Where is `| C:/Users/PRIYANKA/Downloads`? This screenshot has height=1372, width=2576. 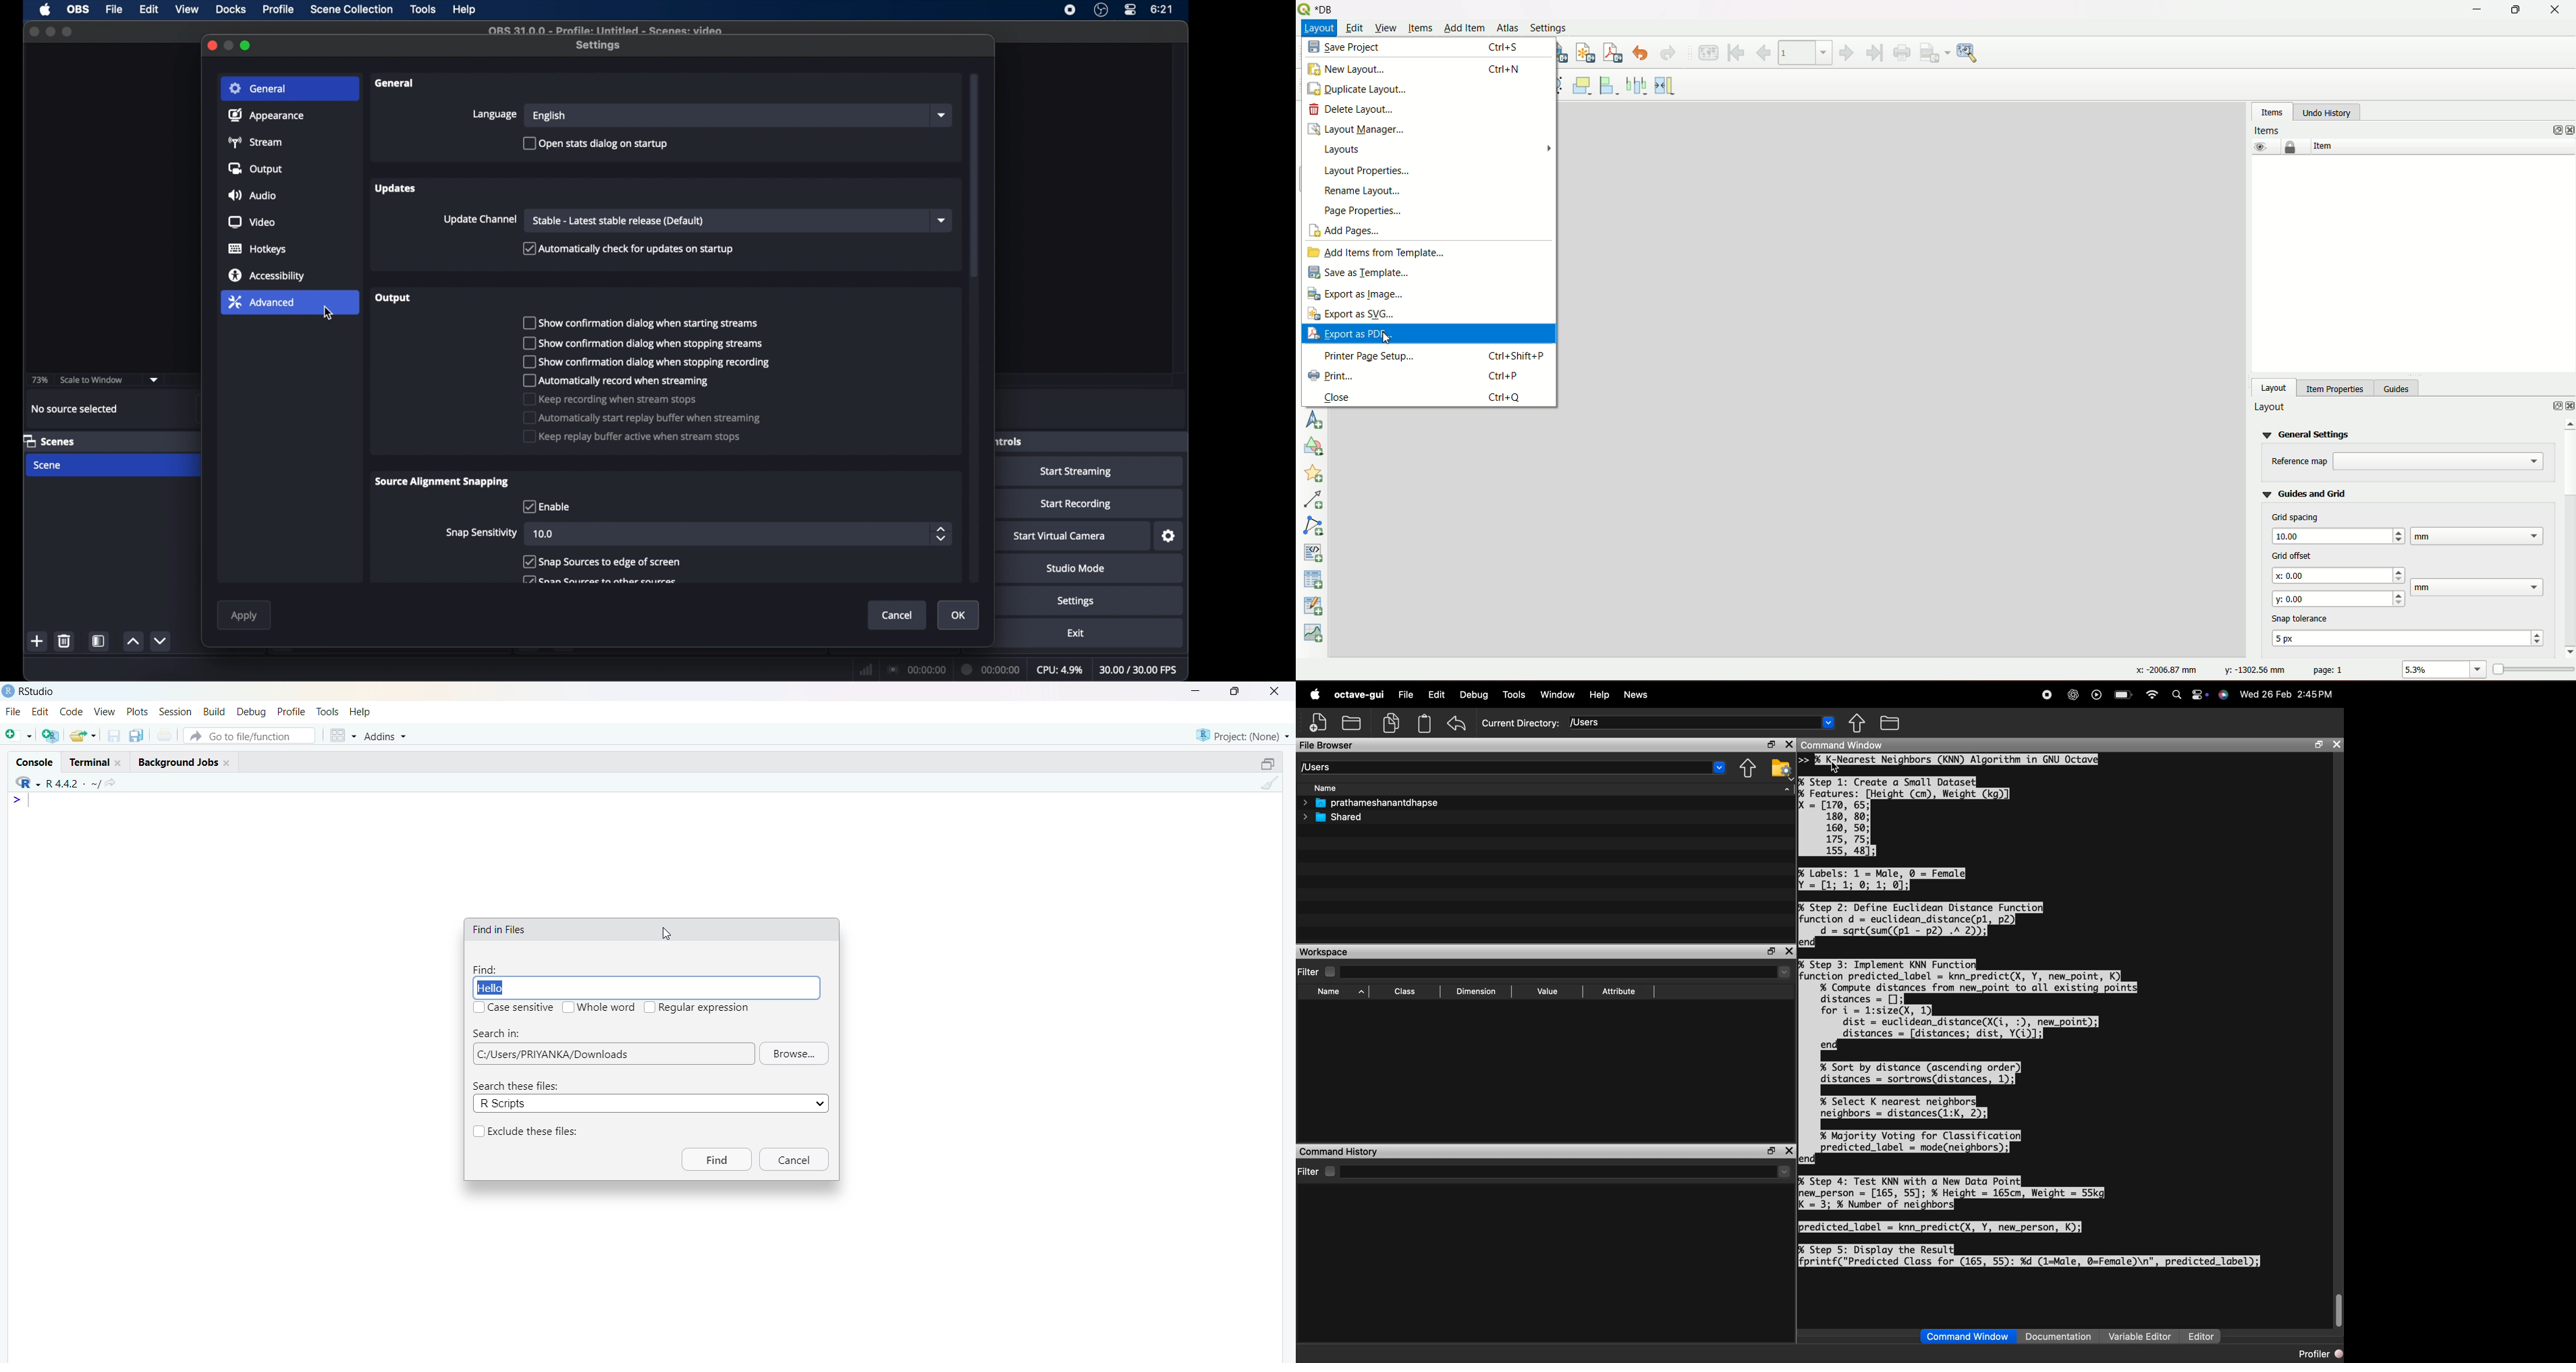
| C:/Users/PRIYANKA/Downloads is located at coordinates (615, 1054).